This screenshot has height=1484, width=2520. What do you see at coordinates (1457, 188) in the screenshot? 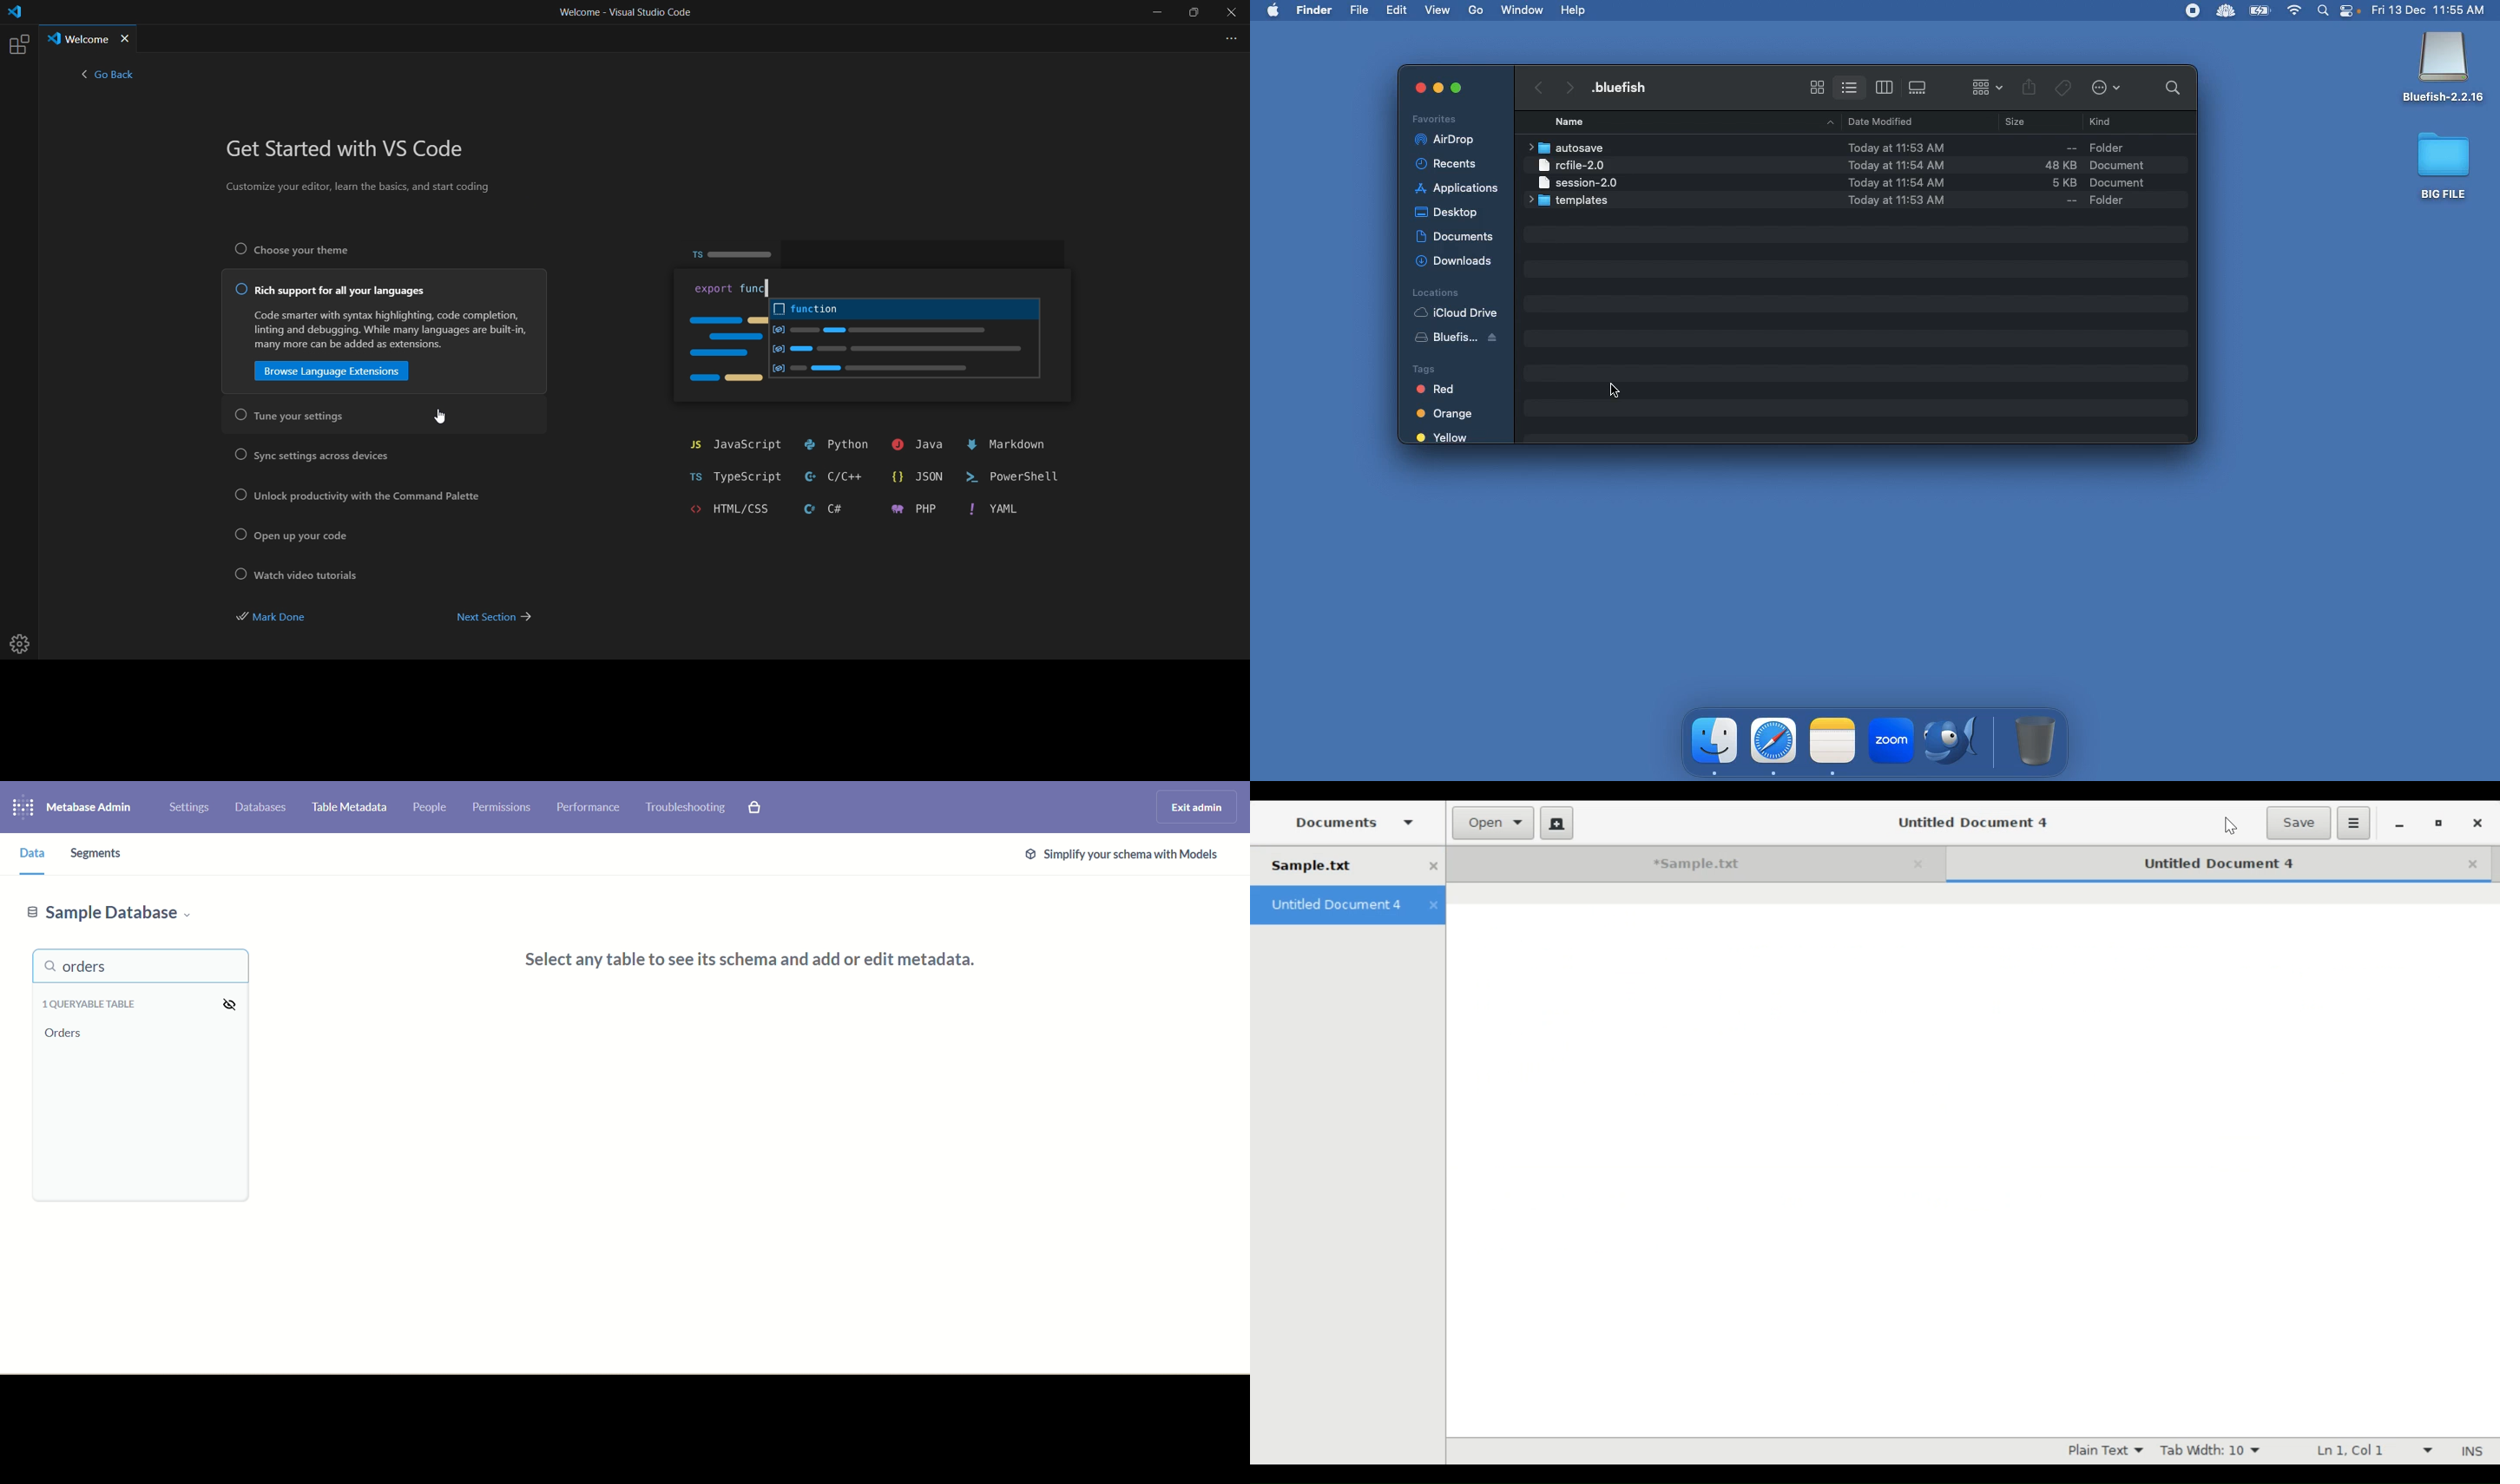
I see `application` at bounding box center [1457, 188].